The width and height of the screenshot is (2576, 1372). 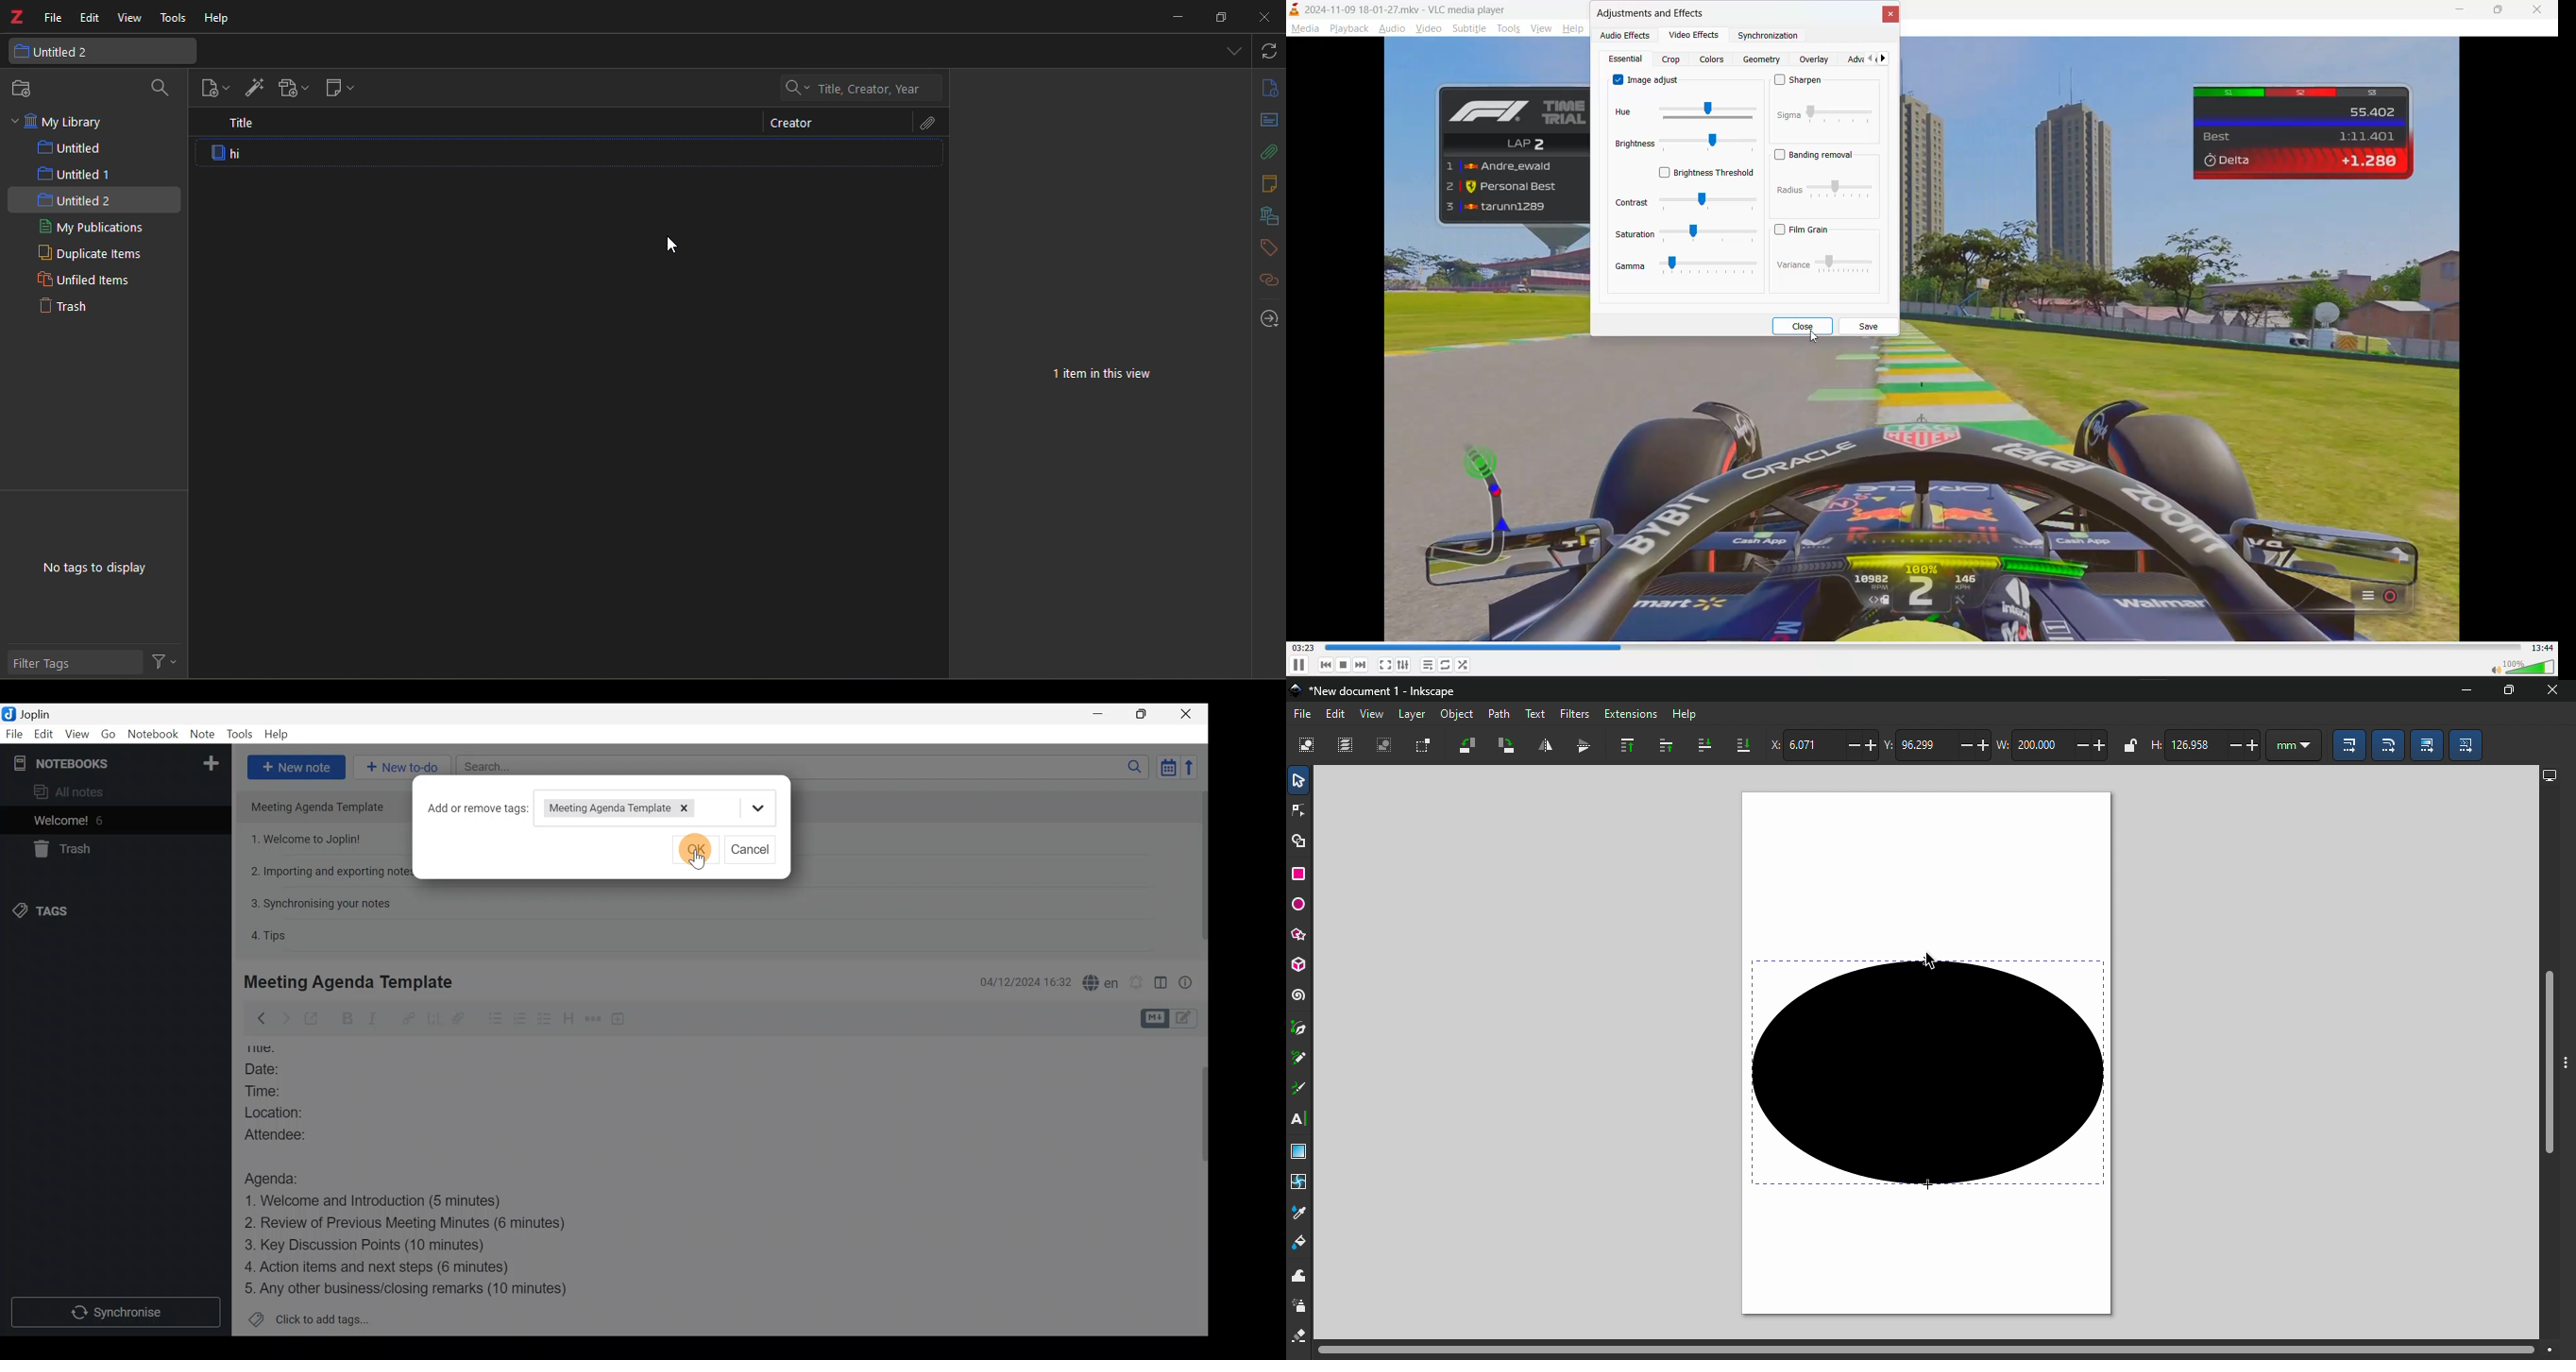 I want to click on hue, so click(x=1625, y=113).